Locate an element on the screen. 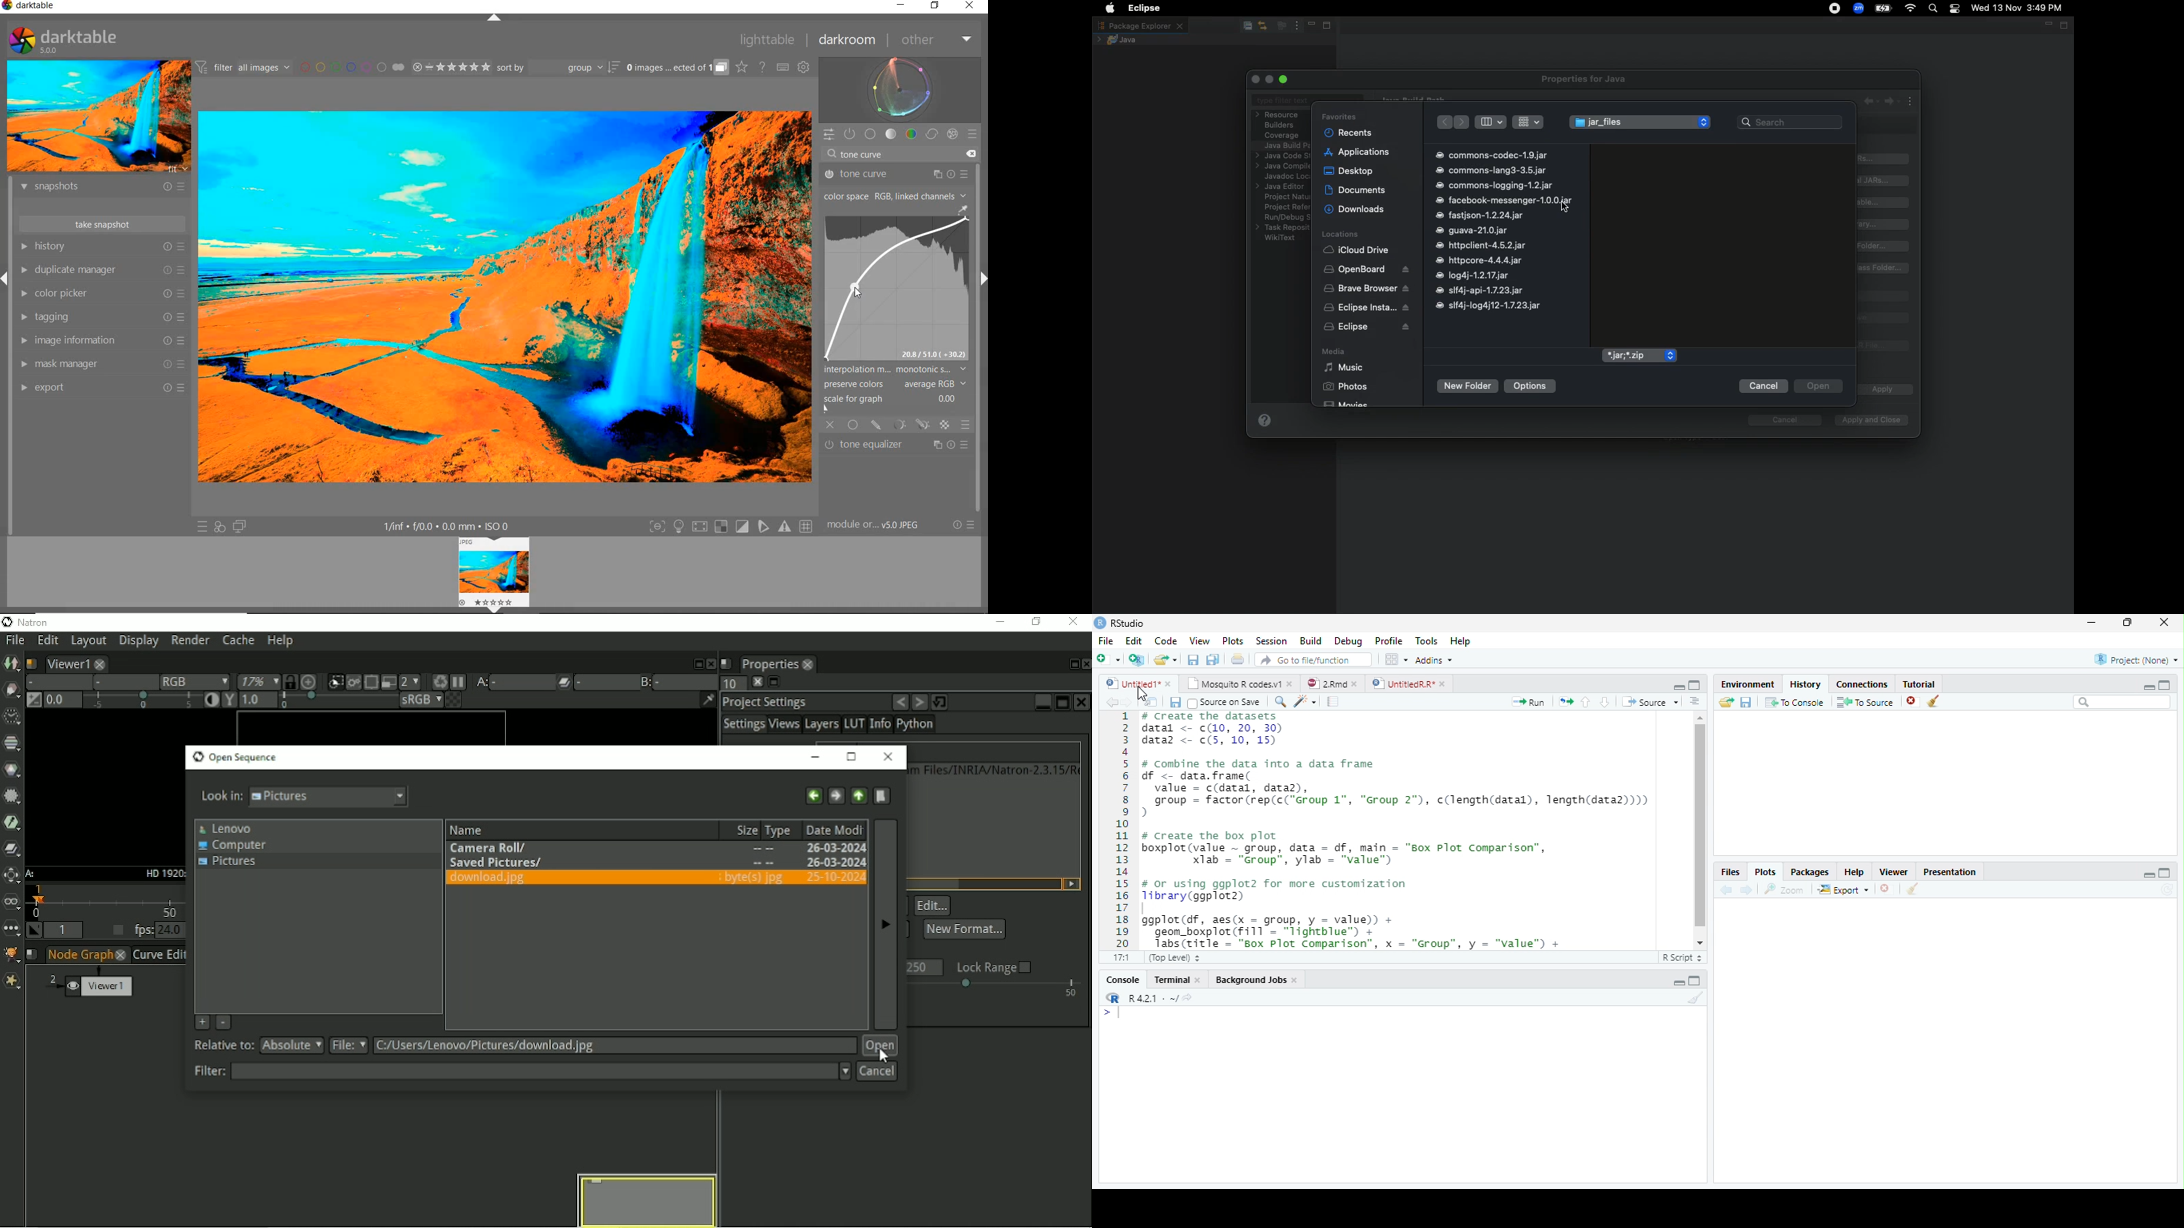  DISPLAYED GUI INFO is located at coordinates (449, 526).